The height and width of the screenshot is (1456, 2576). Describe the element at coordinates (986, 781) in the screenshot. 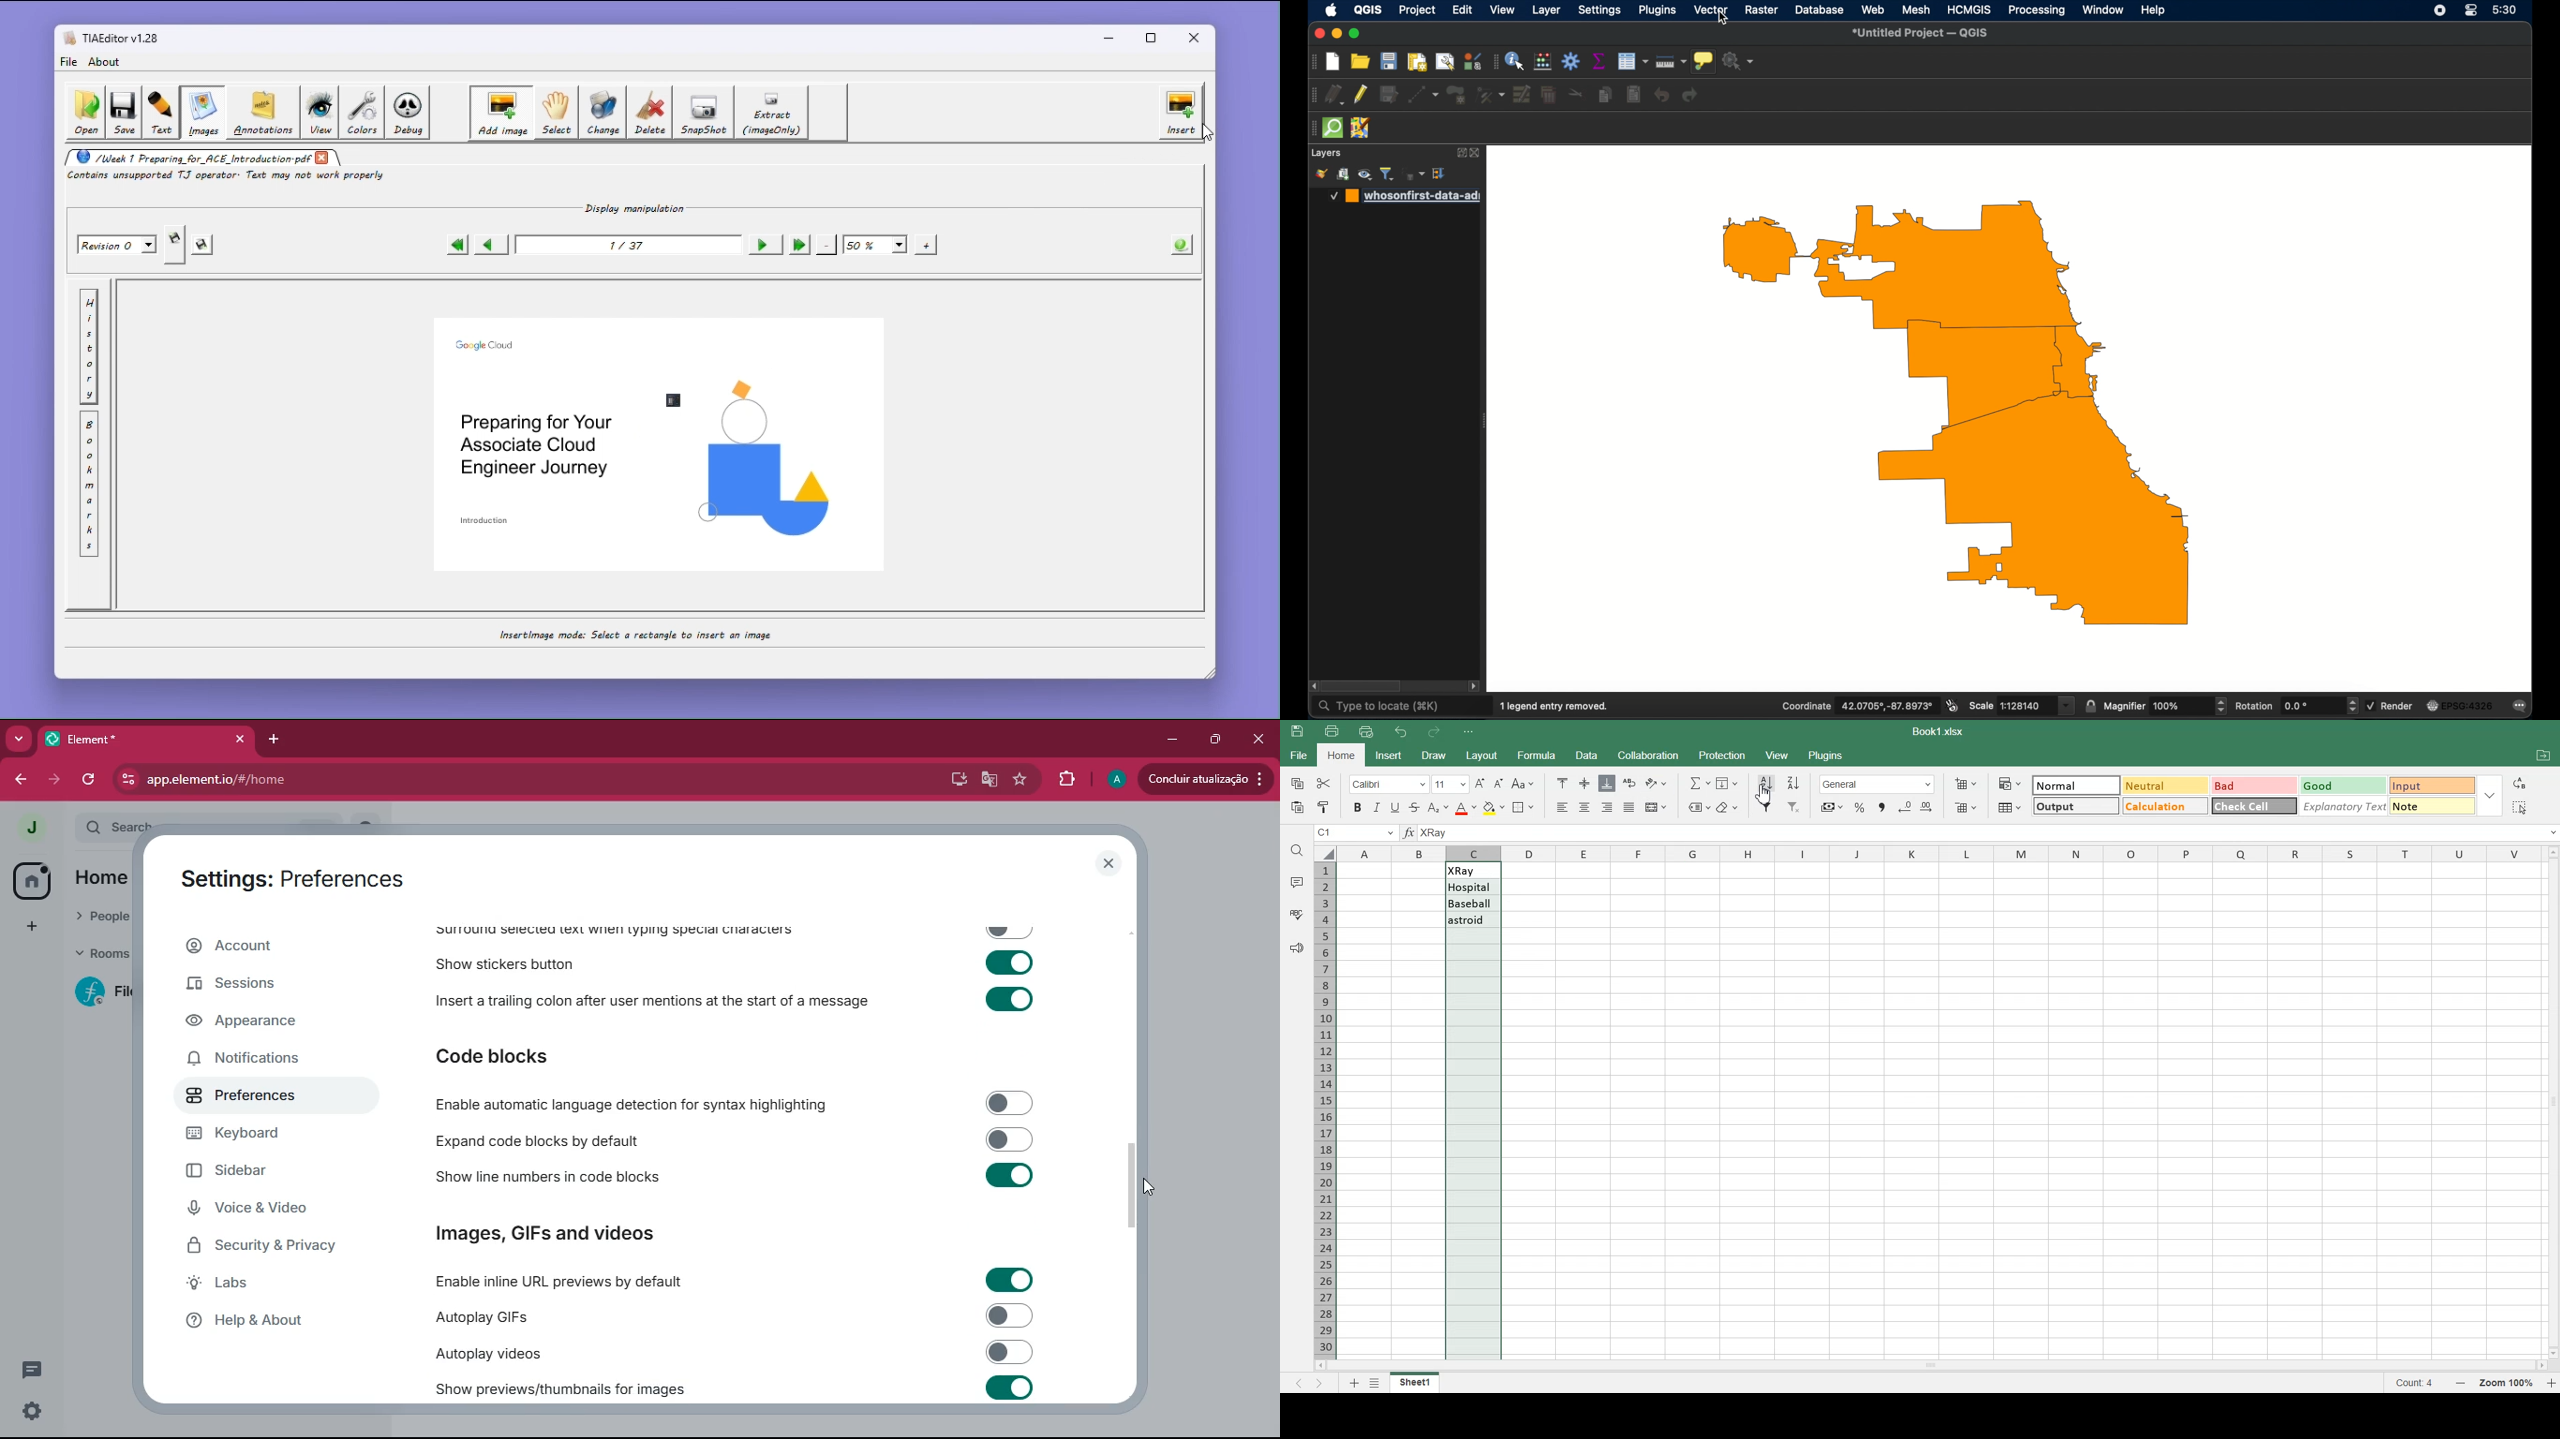

I see `google translate ` at that location.